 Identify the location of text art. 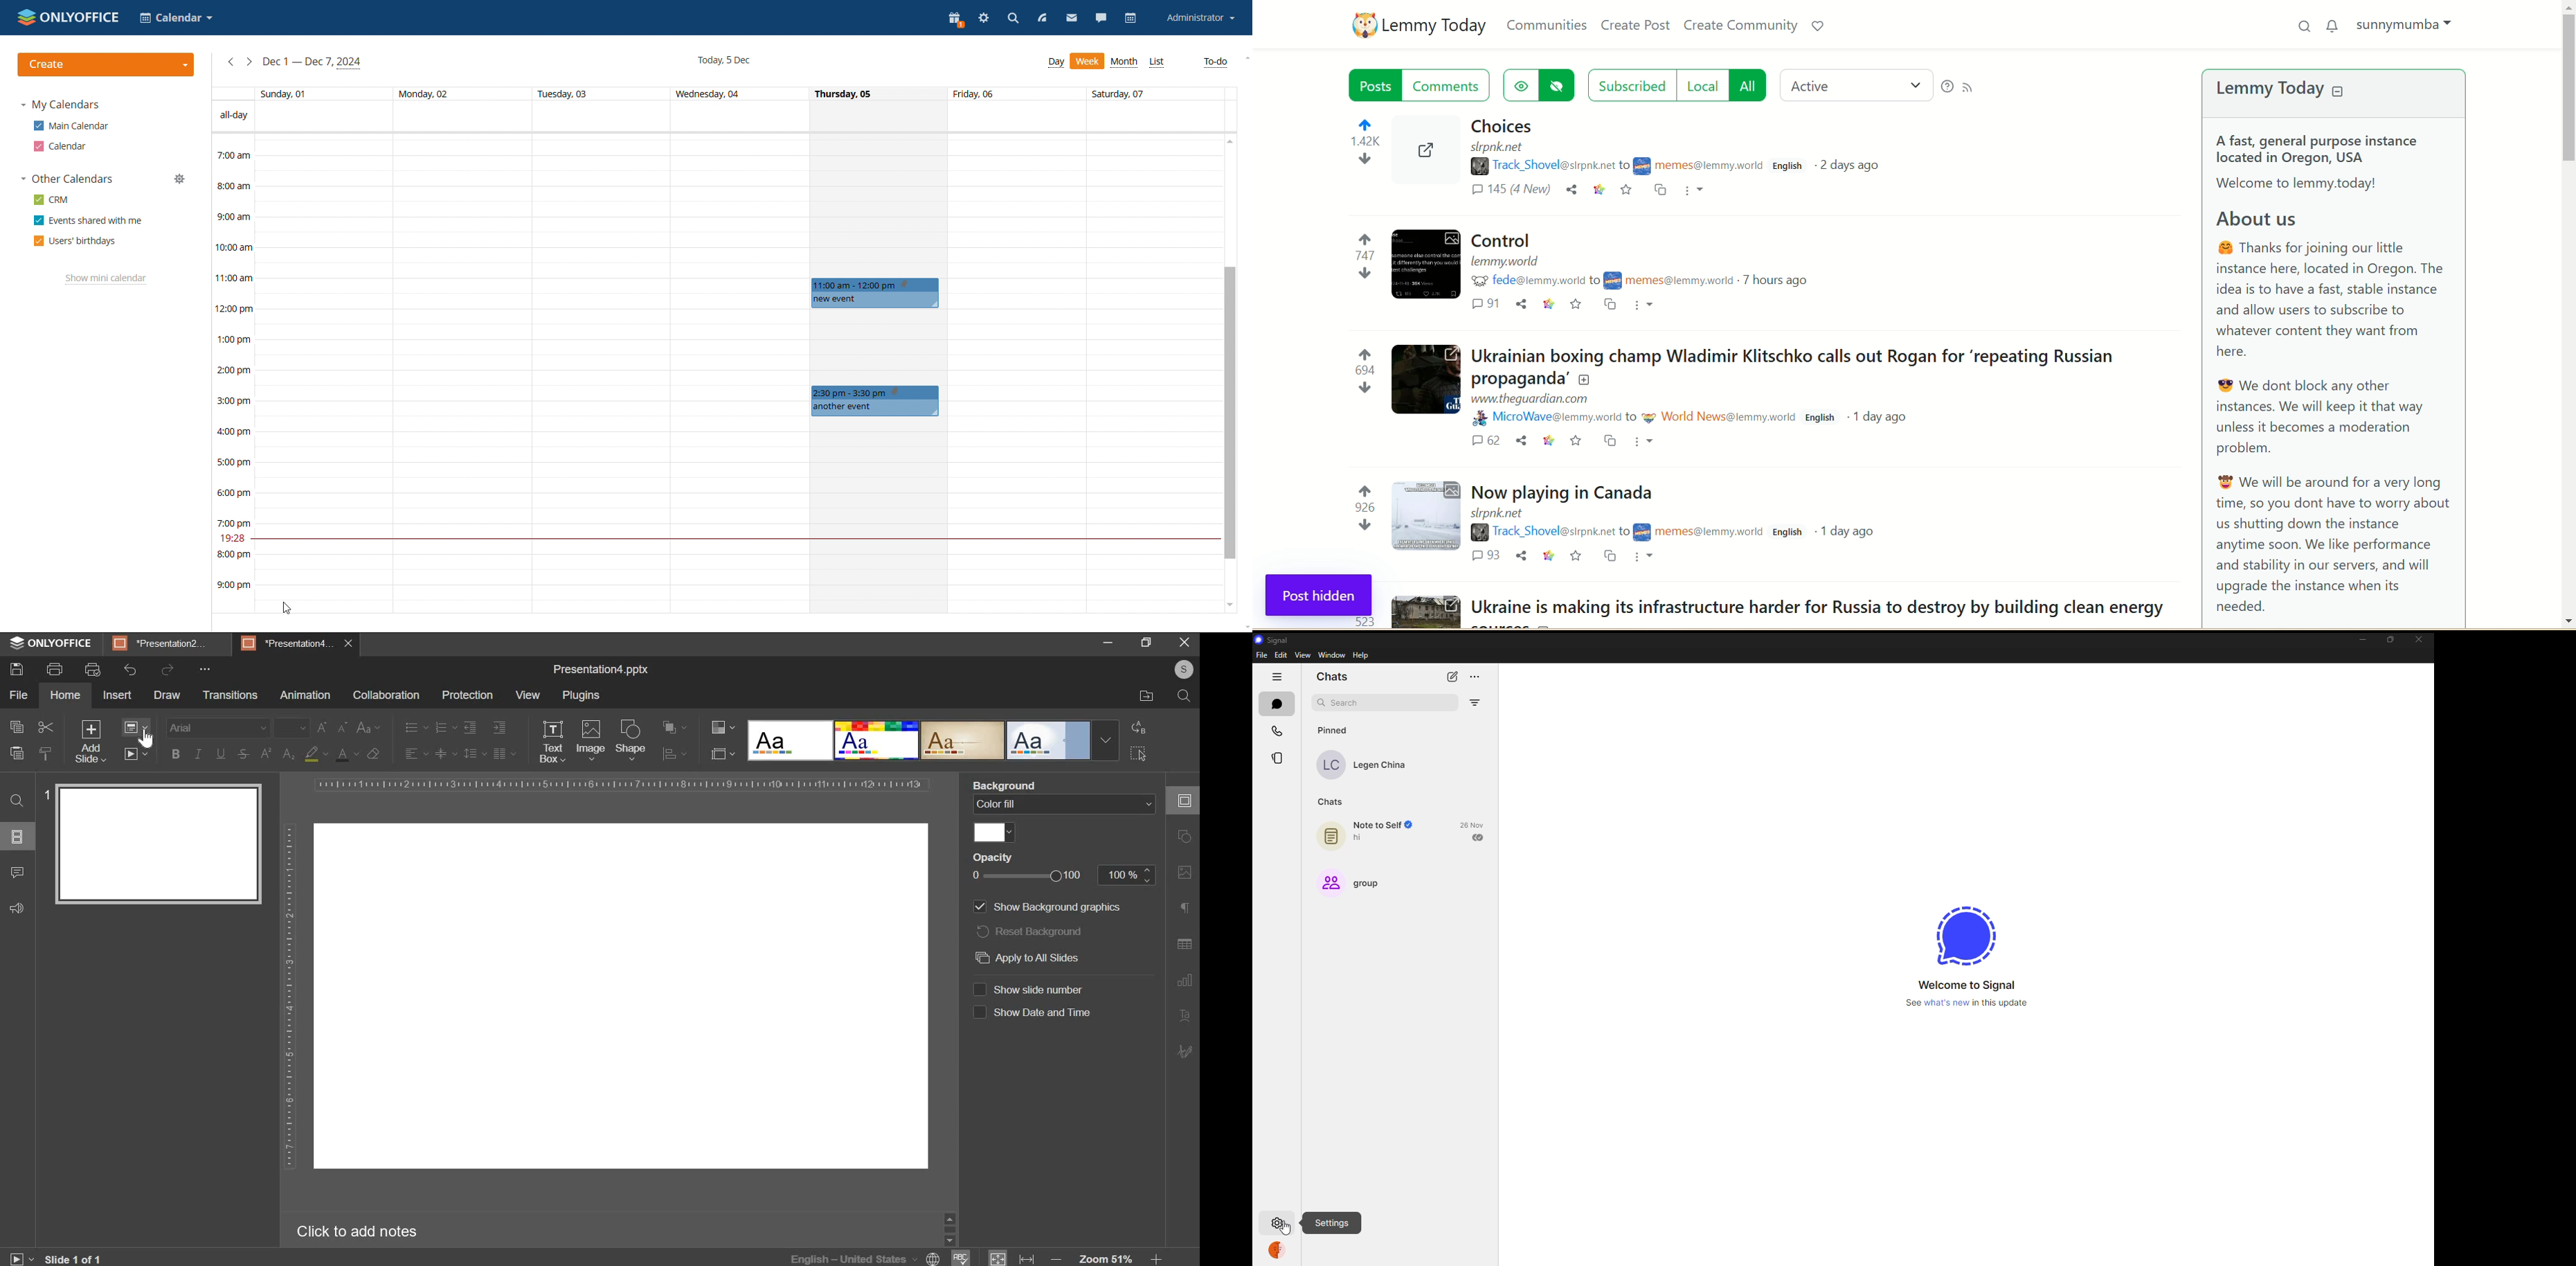
(1184, 1017).